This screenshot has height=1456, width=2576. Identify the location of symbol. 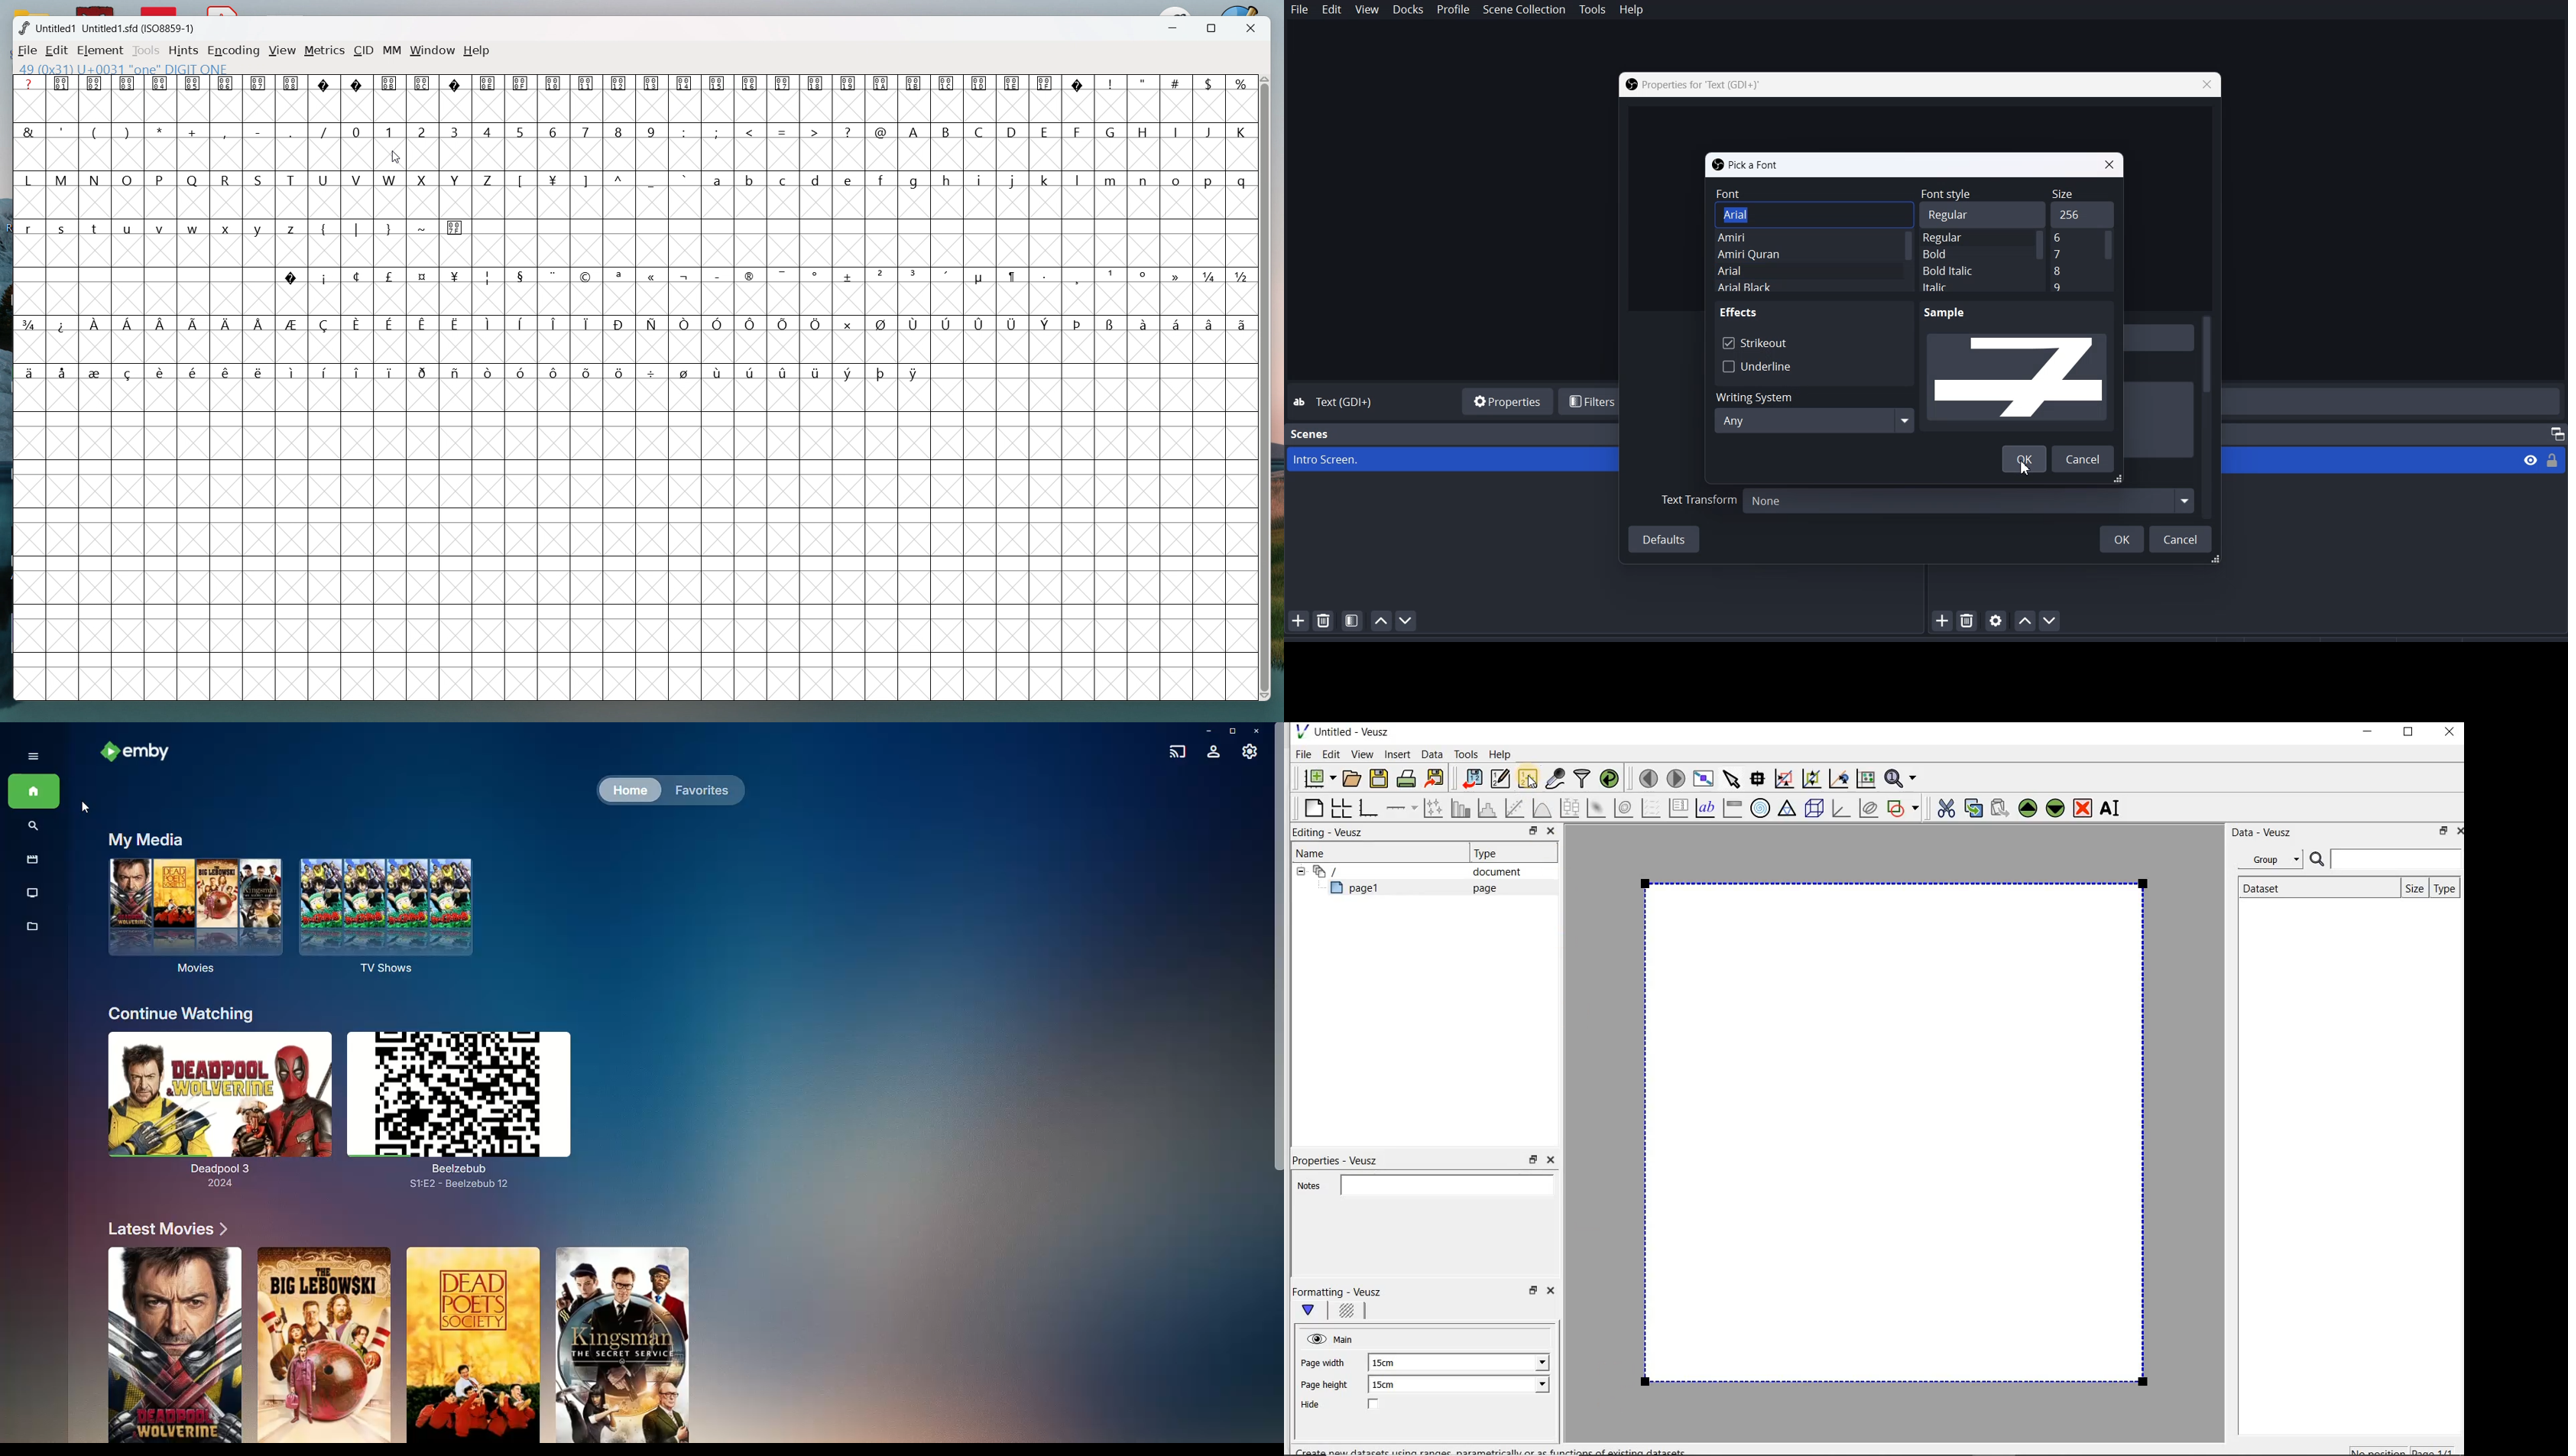
(720, 324).